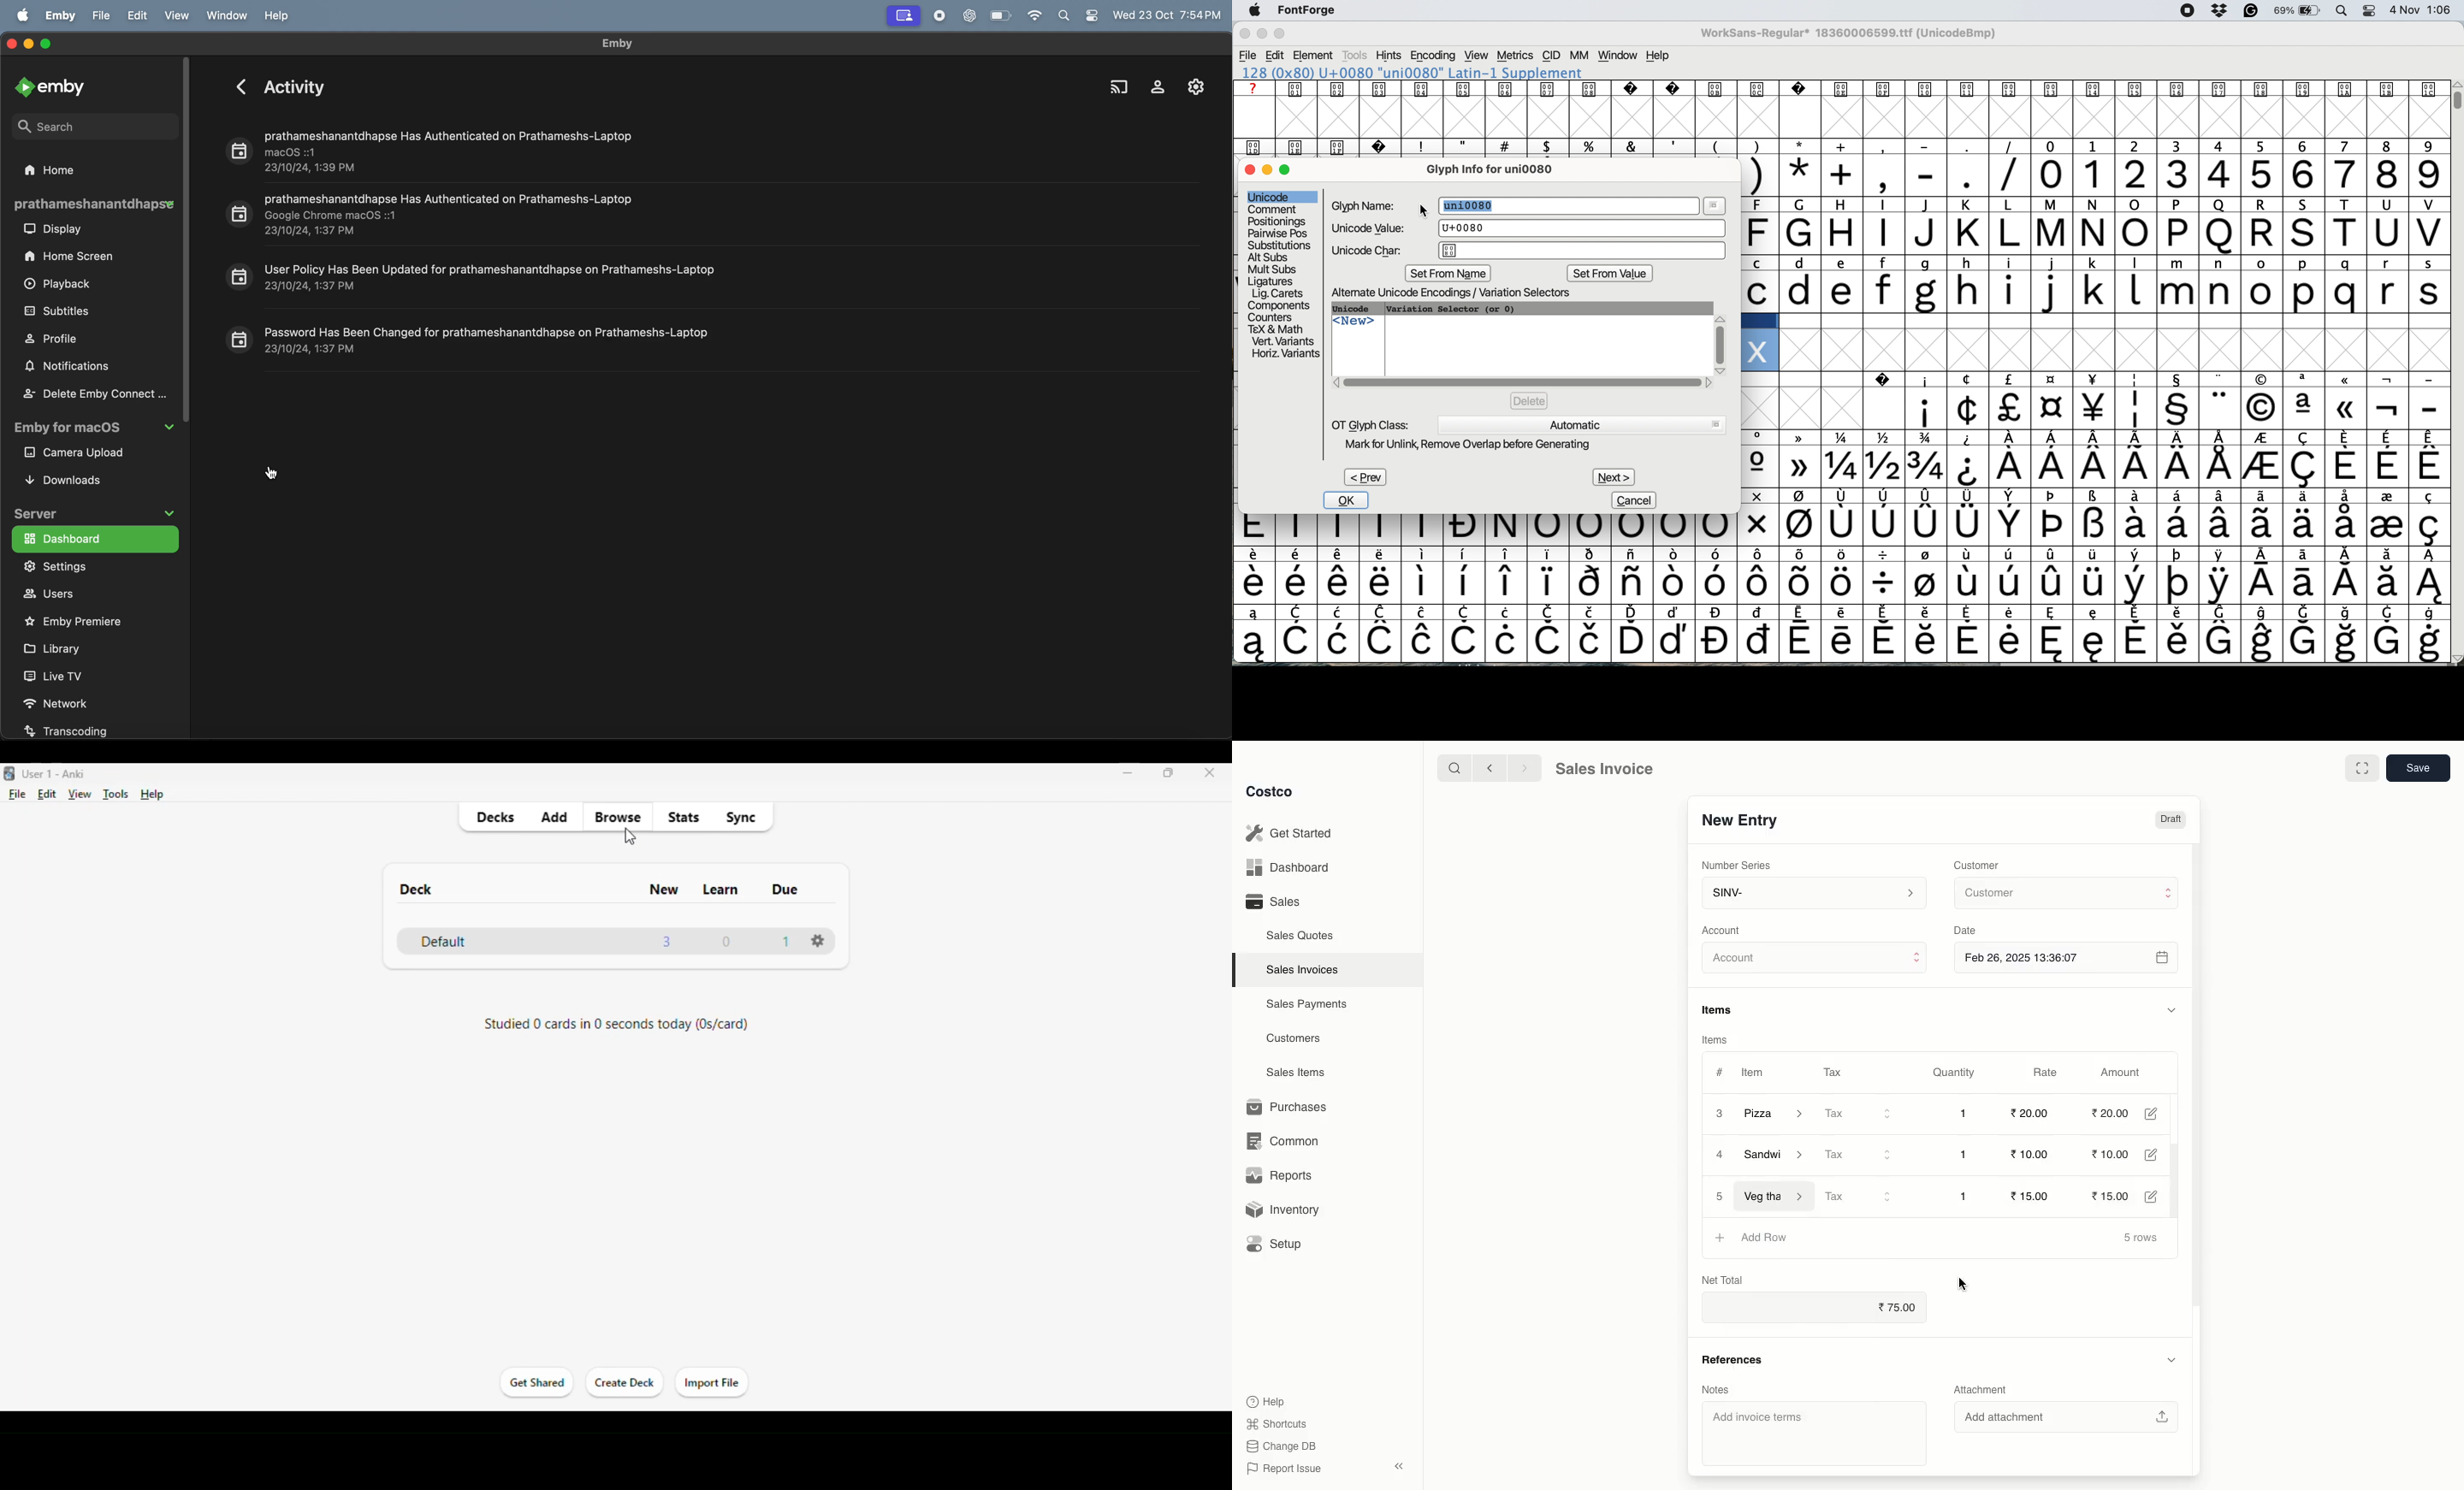 The height and width of the screenshot is (1512, 2464). I want to click on Inventory, so click(1286, 1208).